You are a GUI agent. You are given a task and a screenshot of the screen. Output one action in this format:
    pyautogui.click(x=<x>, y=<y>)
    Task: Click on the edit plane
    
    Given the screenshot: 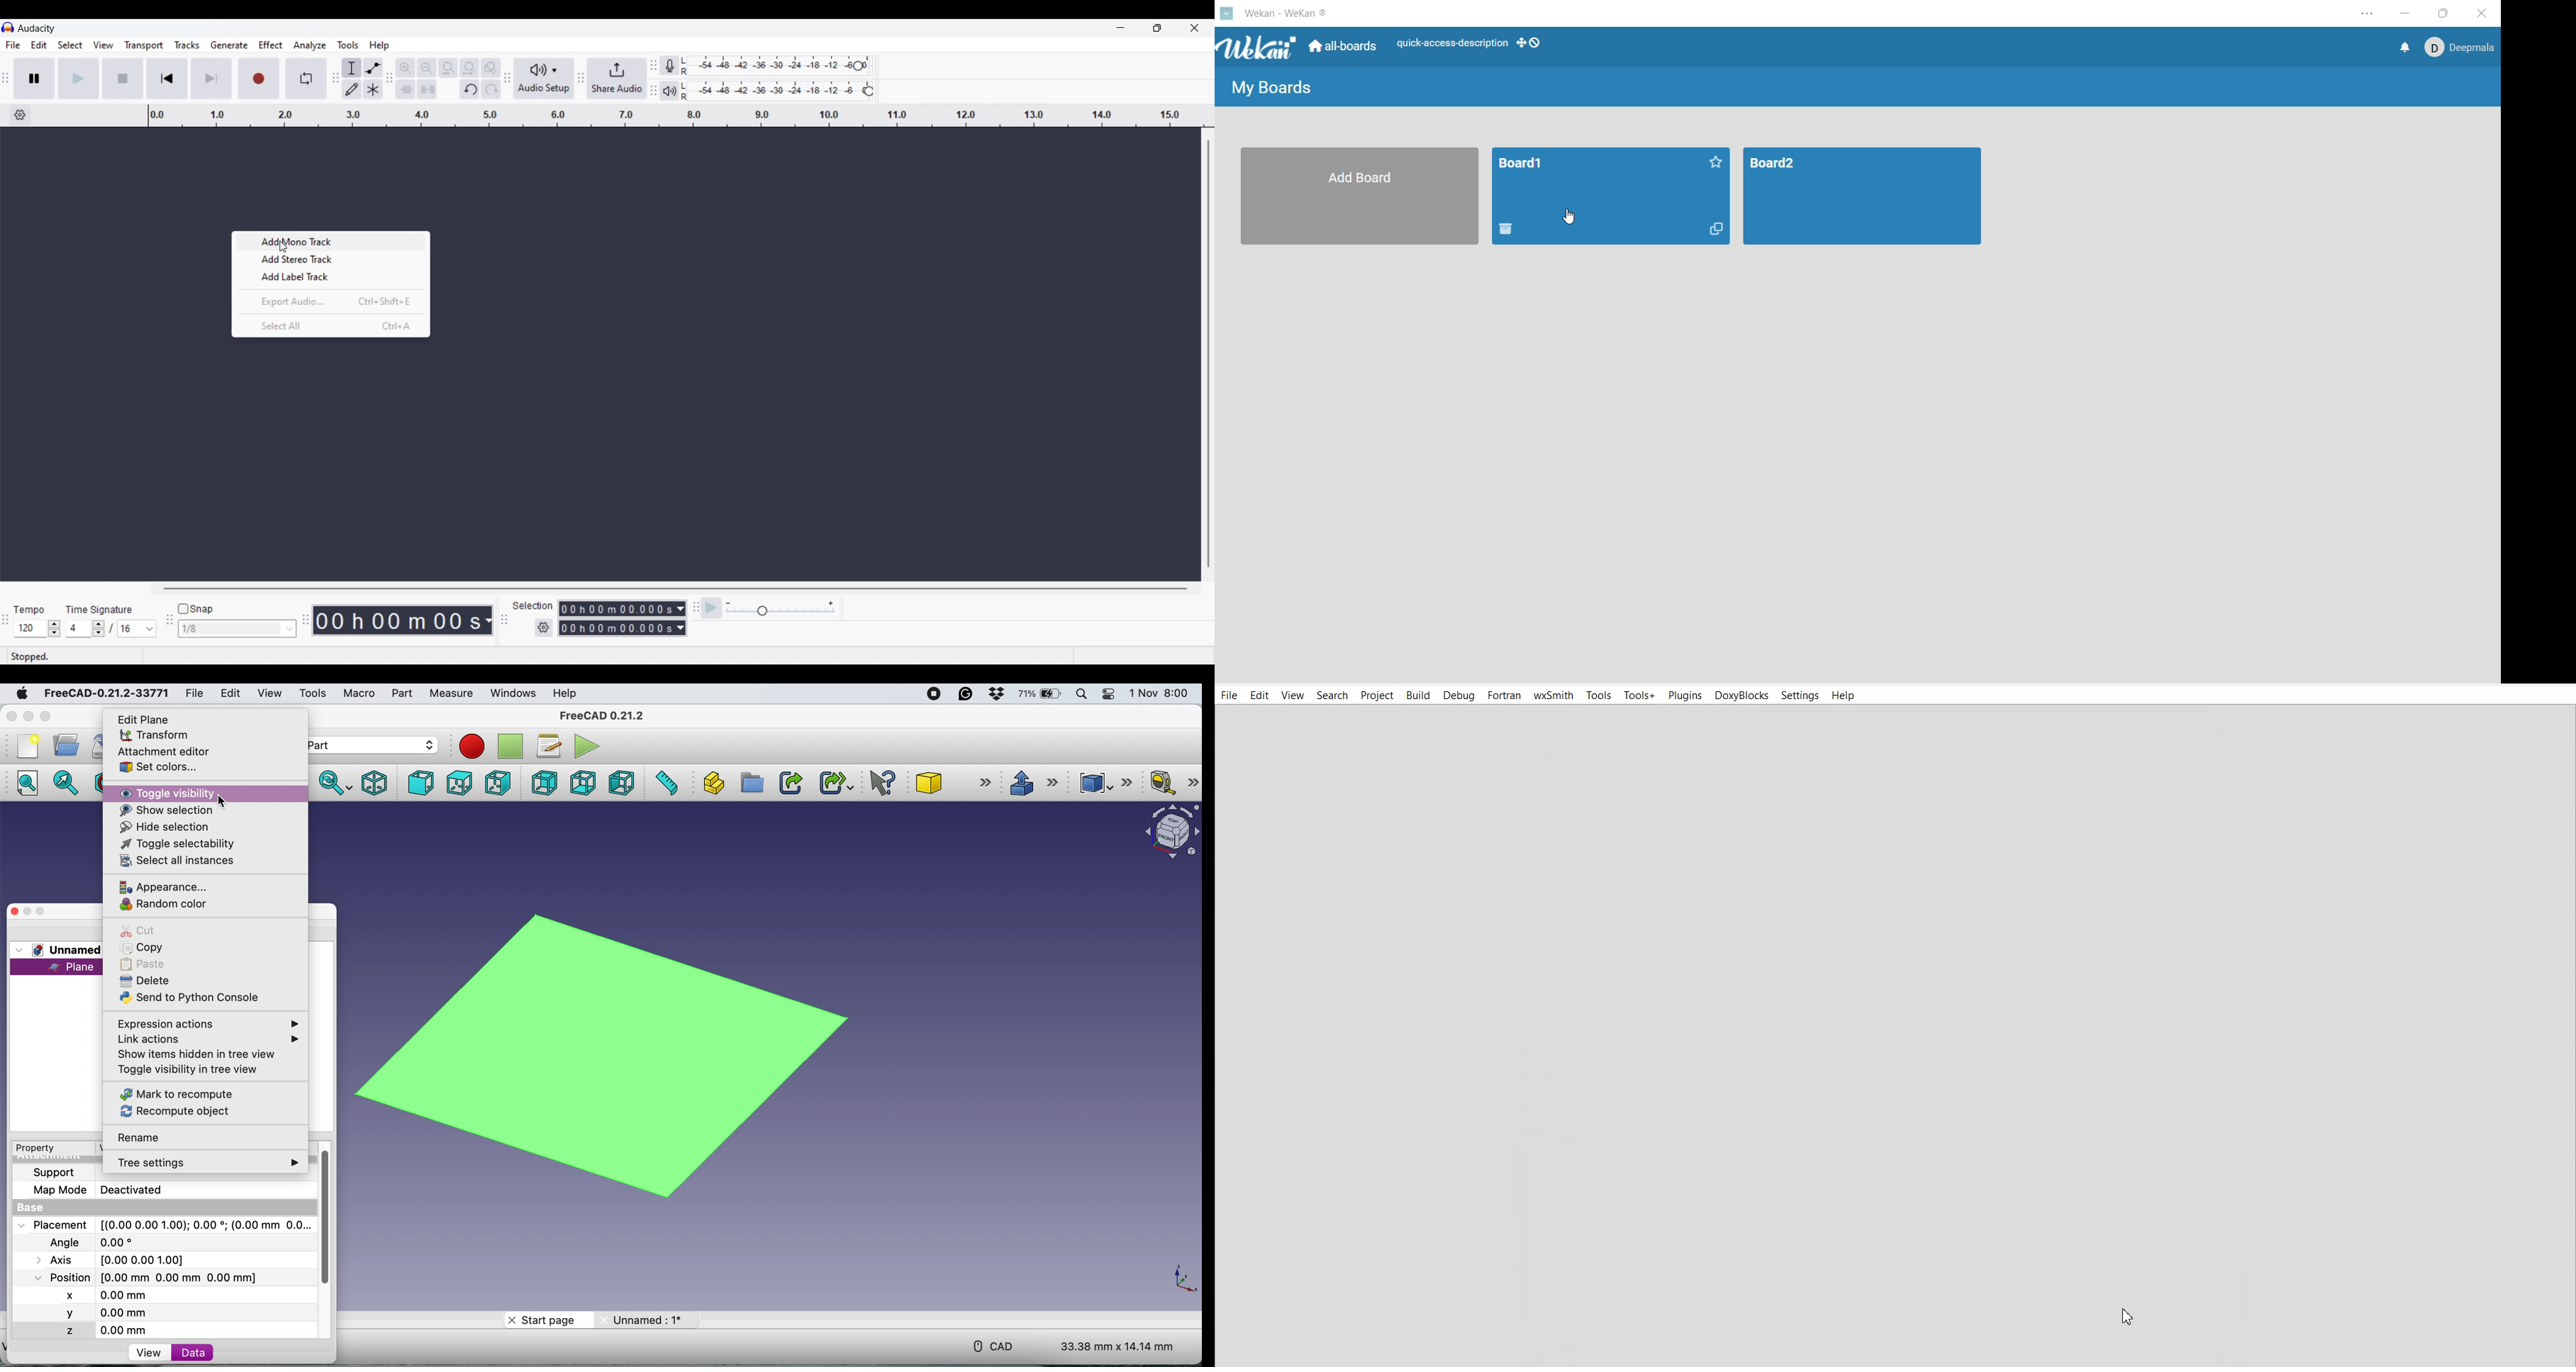 What is the action you would take?
    pyautogui.click(x=148, y=720)
    